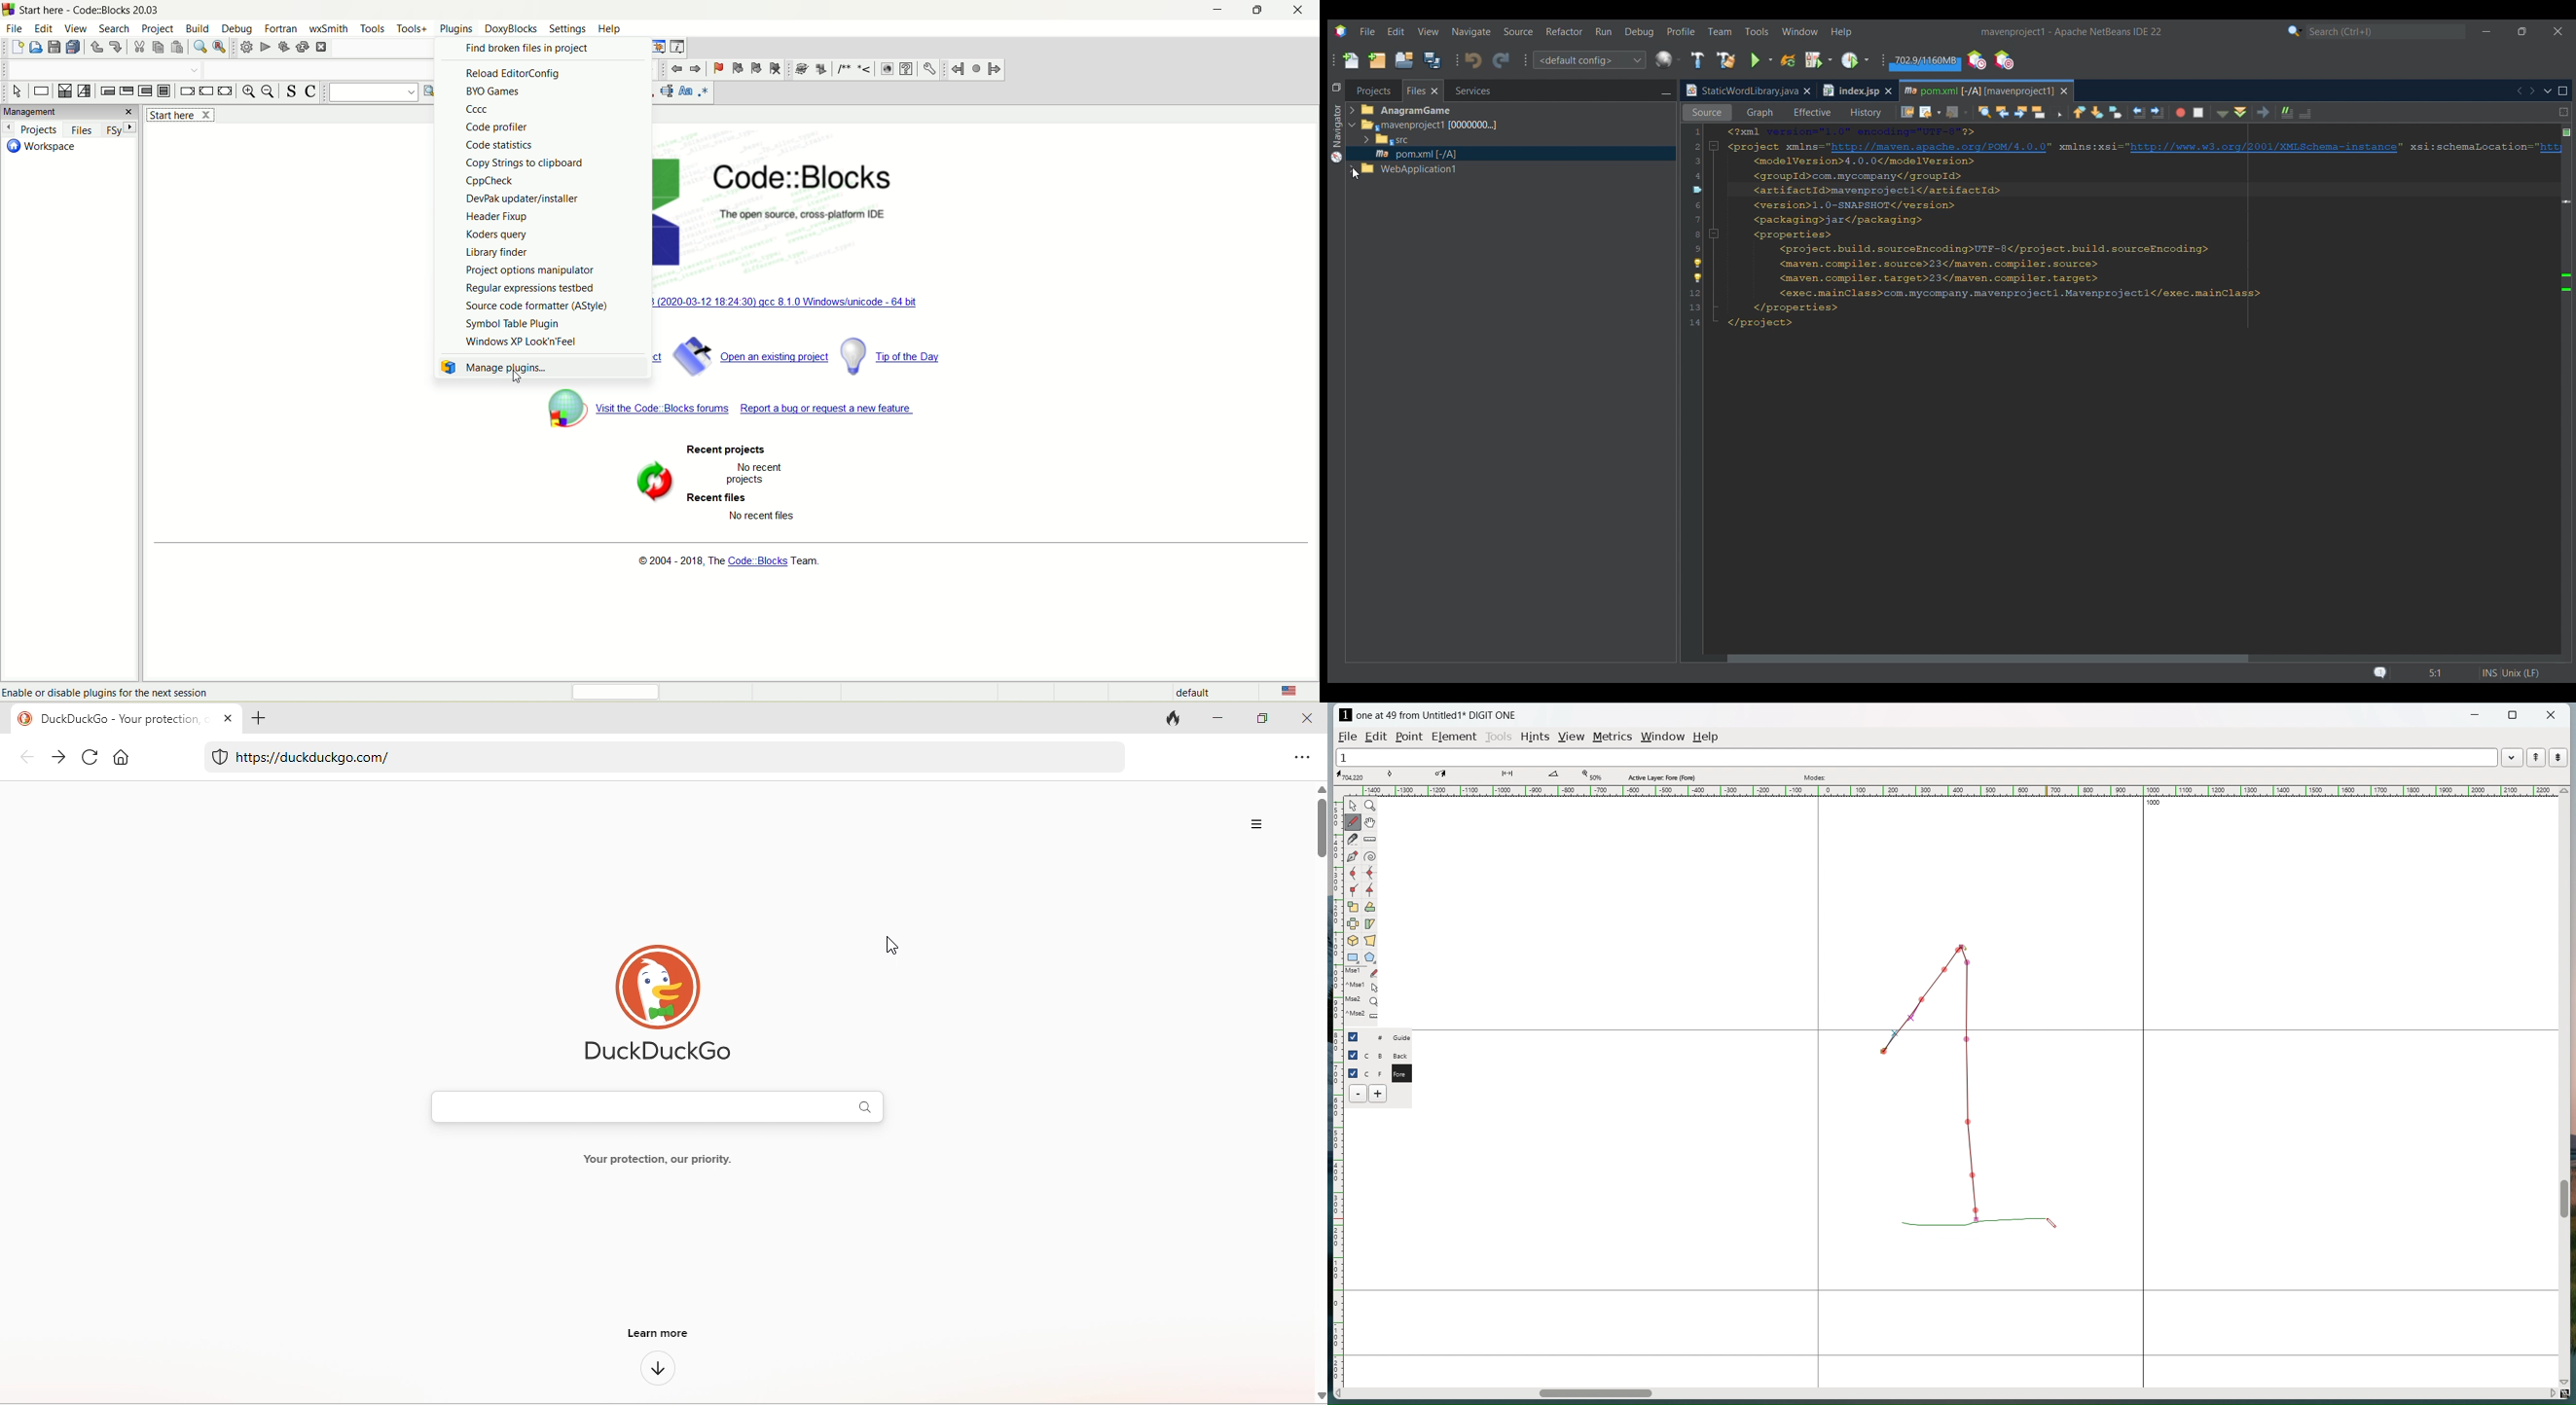  Describe the element at coordinates (1371, 838) in the screenshot. I see `measure distance or angle` at that location.